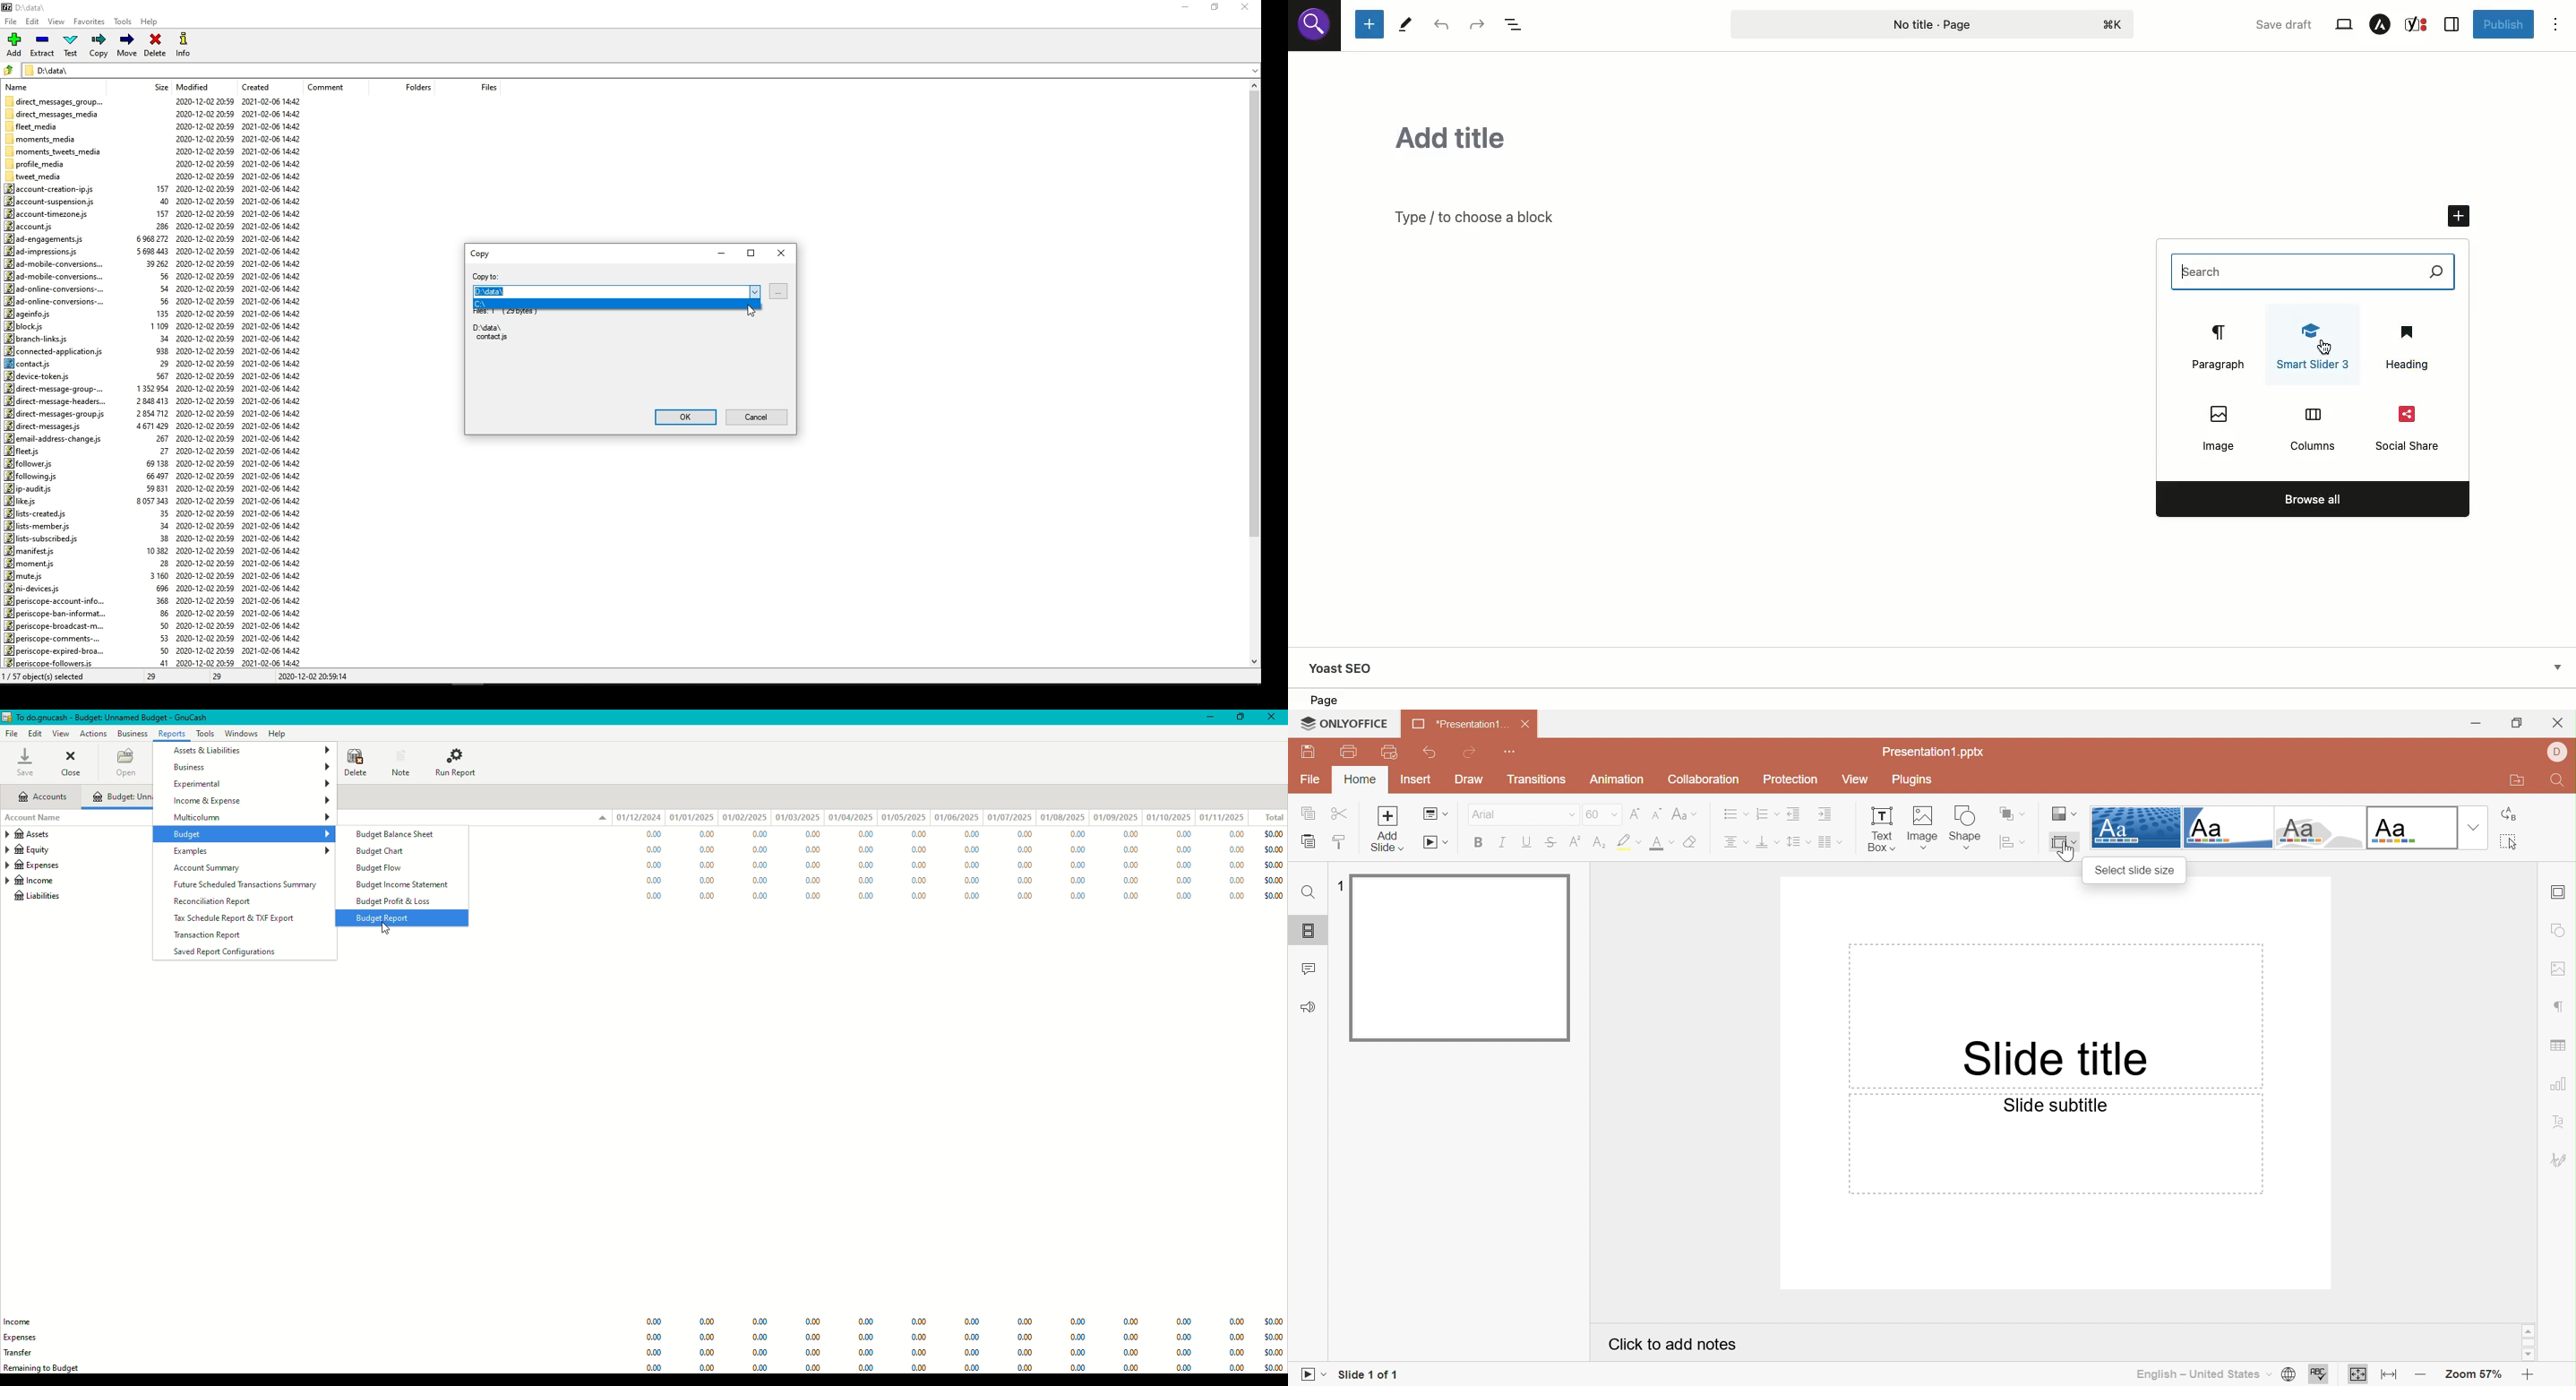 The width and height of the screenshot is (2576, 1400). I want to click on 0.00, so click(711, 895).